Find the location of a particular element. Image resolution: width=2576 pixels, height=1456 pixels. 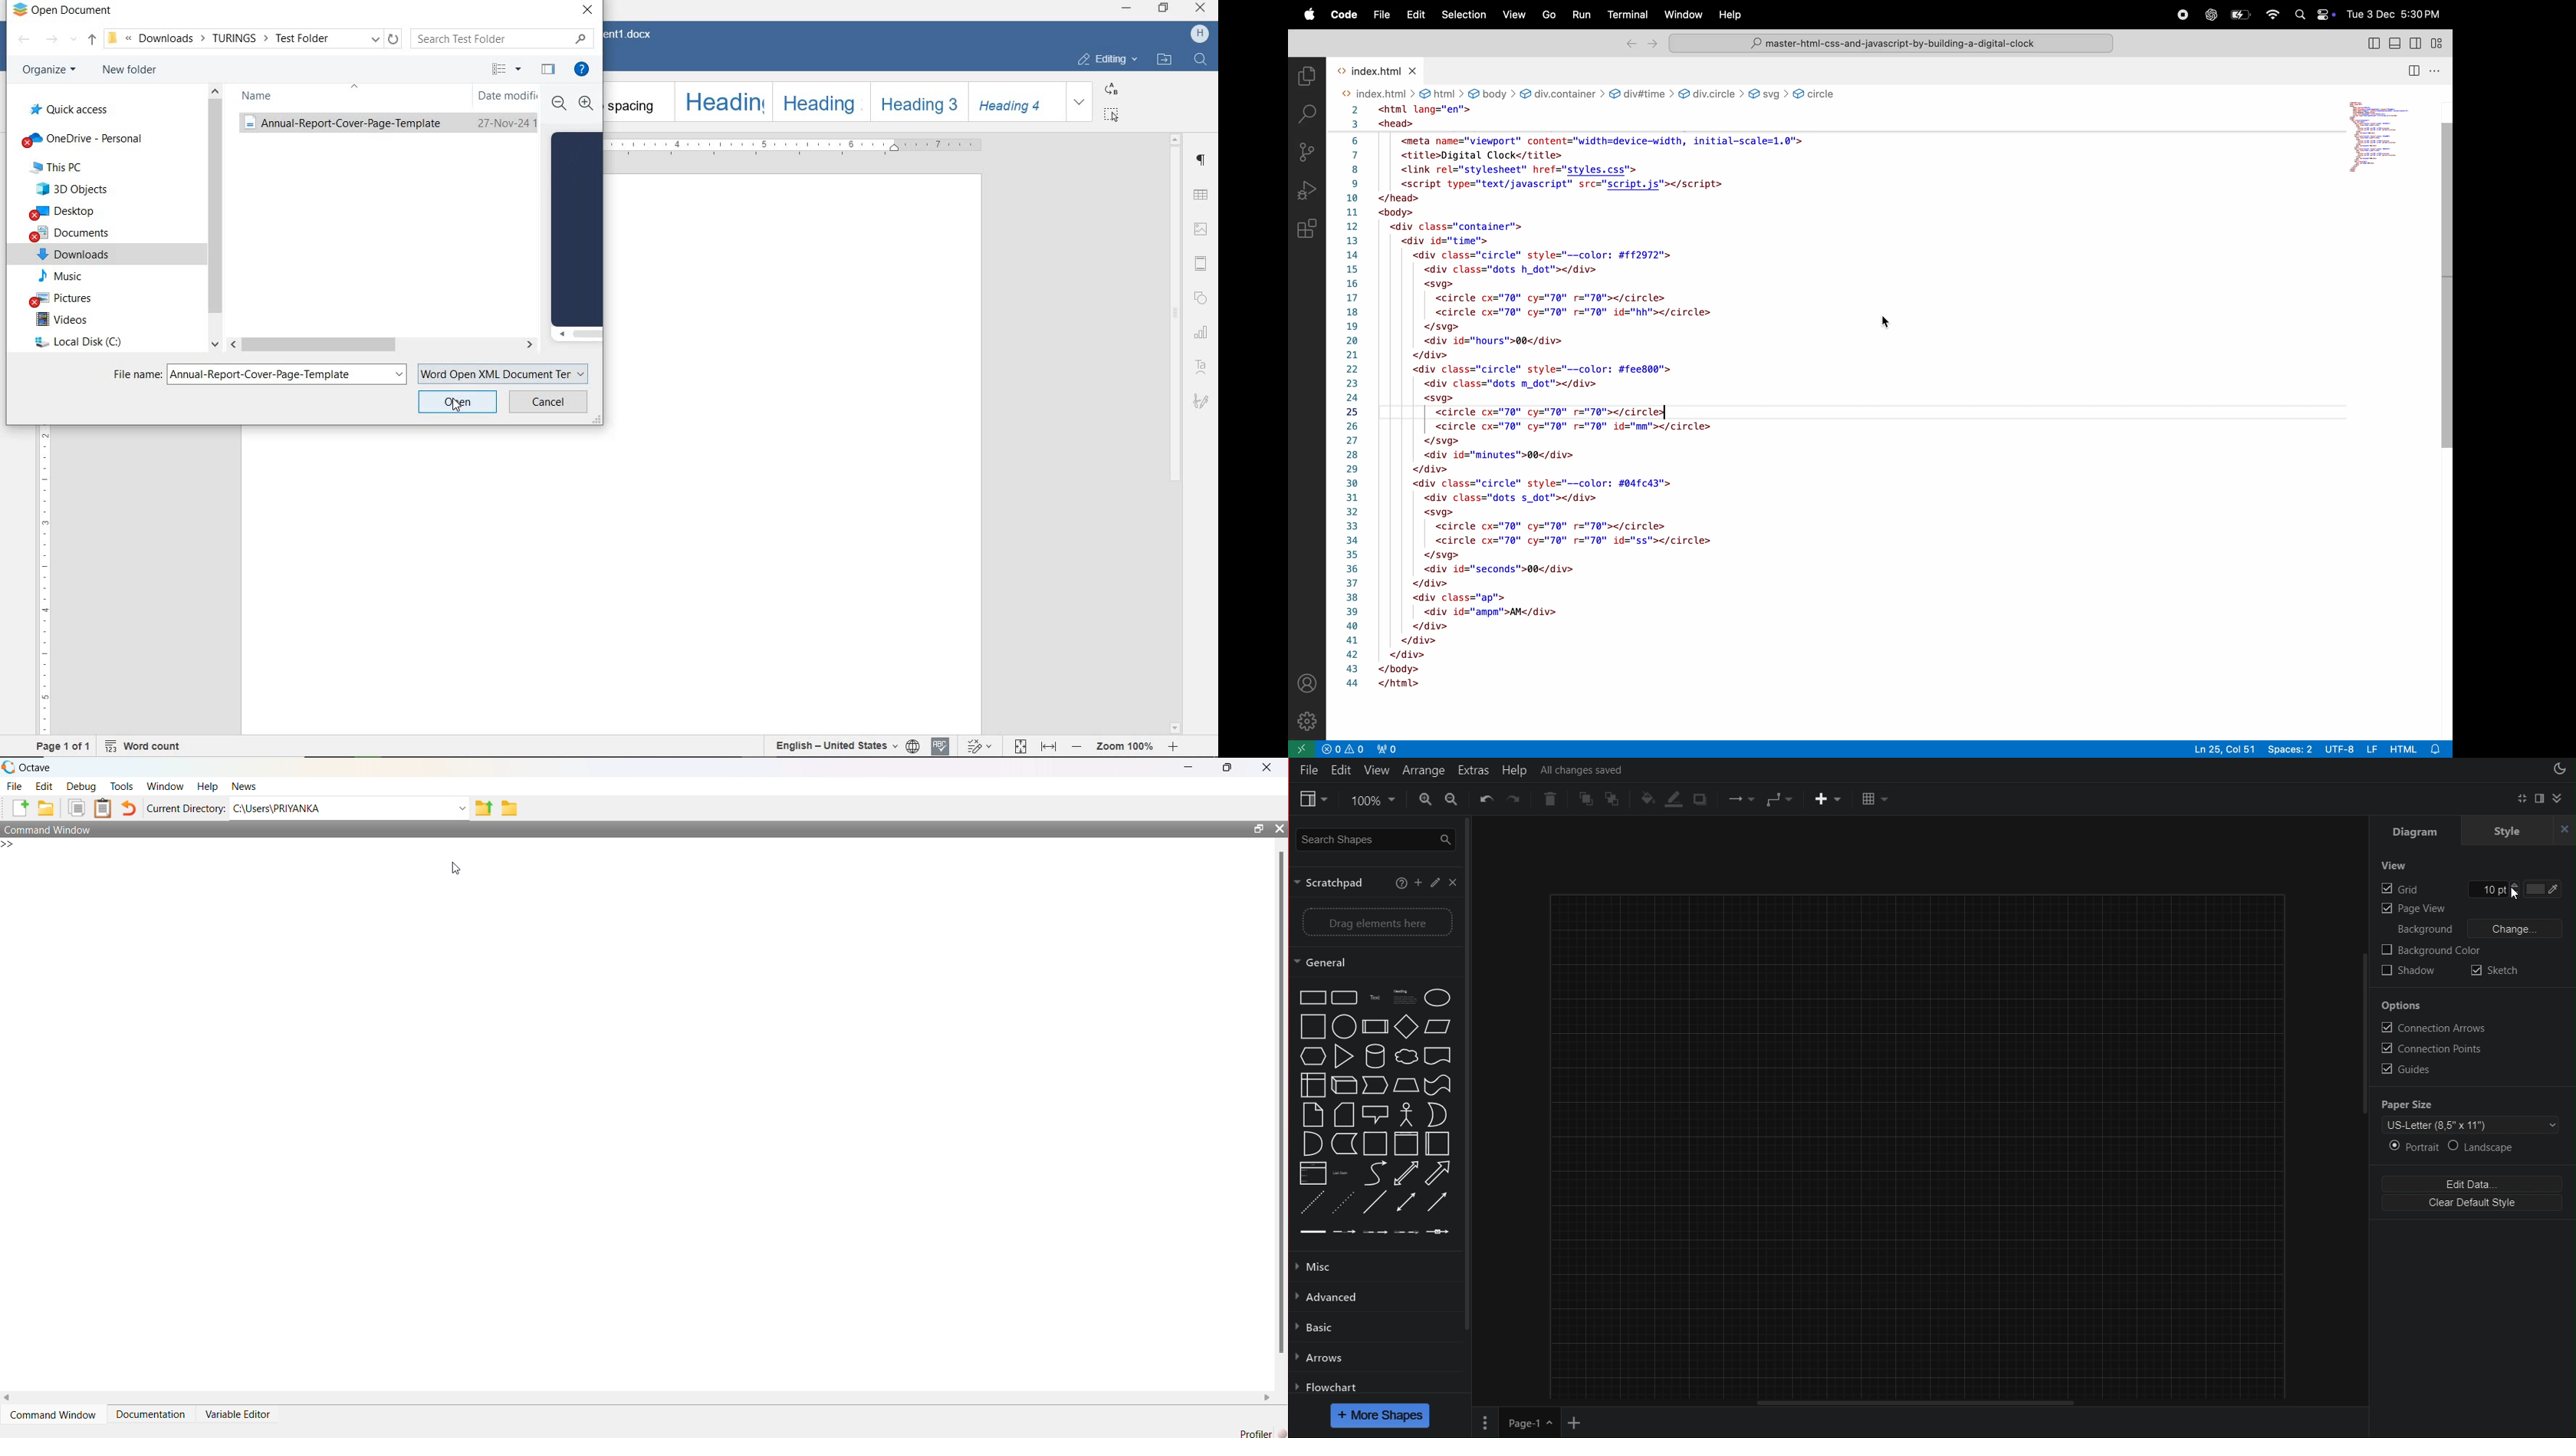

close is located at coordinates (1201, 9).